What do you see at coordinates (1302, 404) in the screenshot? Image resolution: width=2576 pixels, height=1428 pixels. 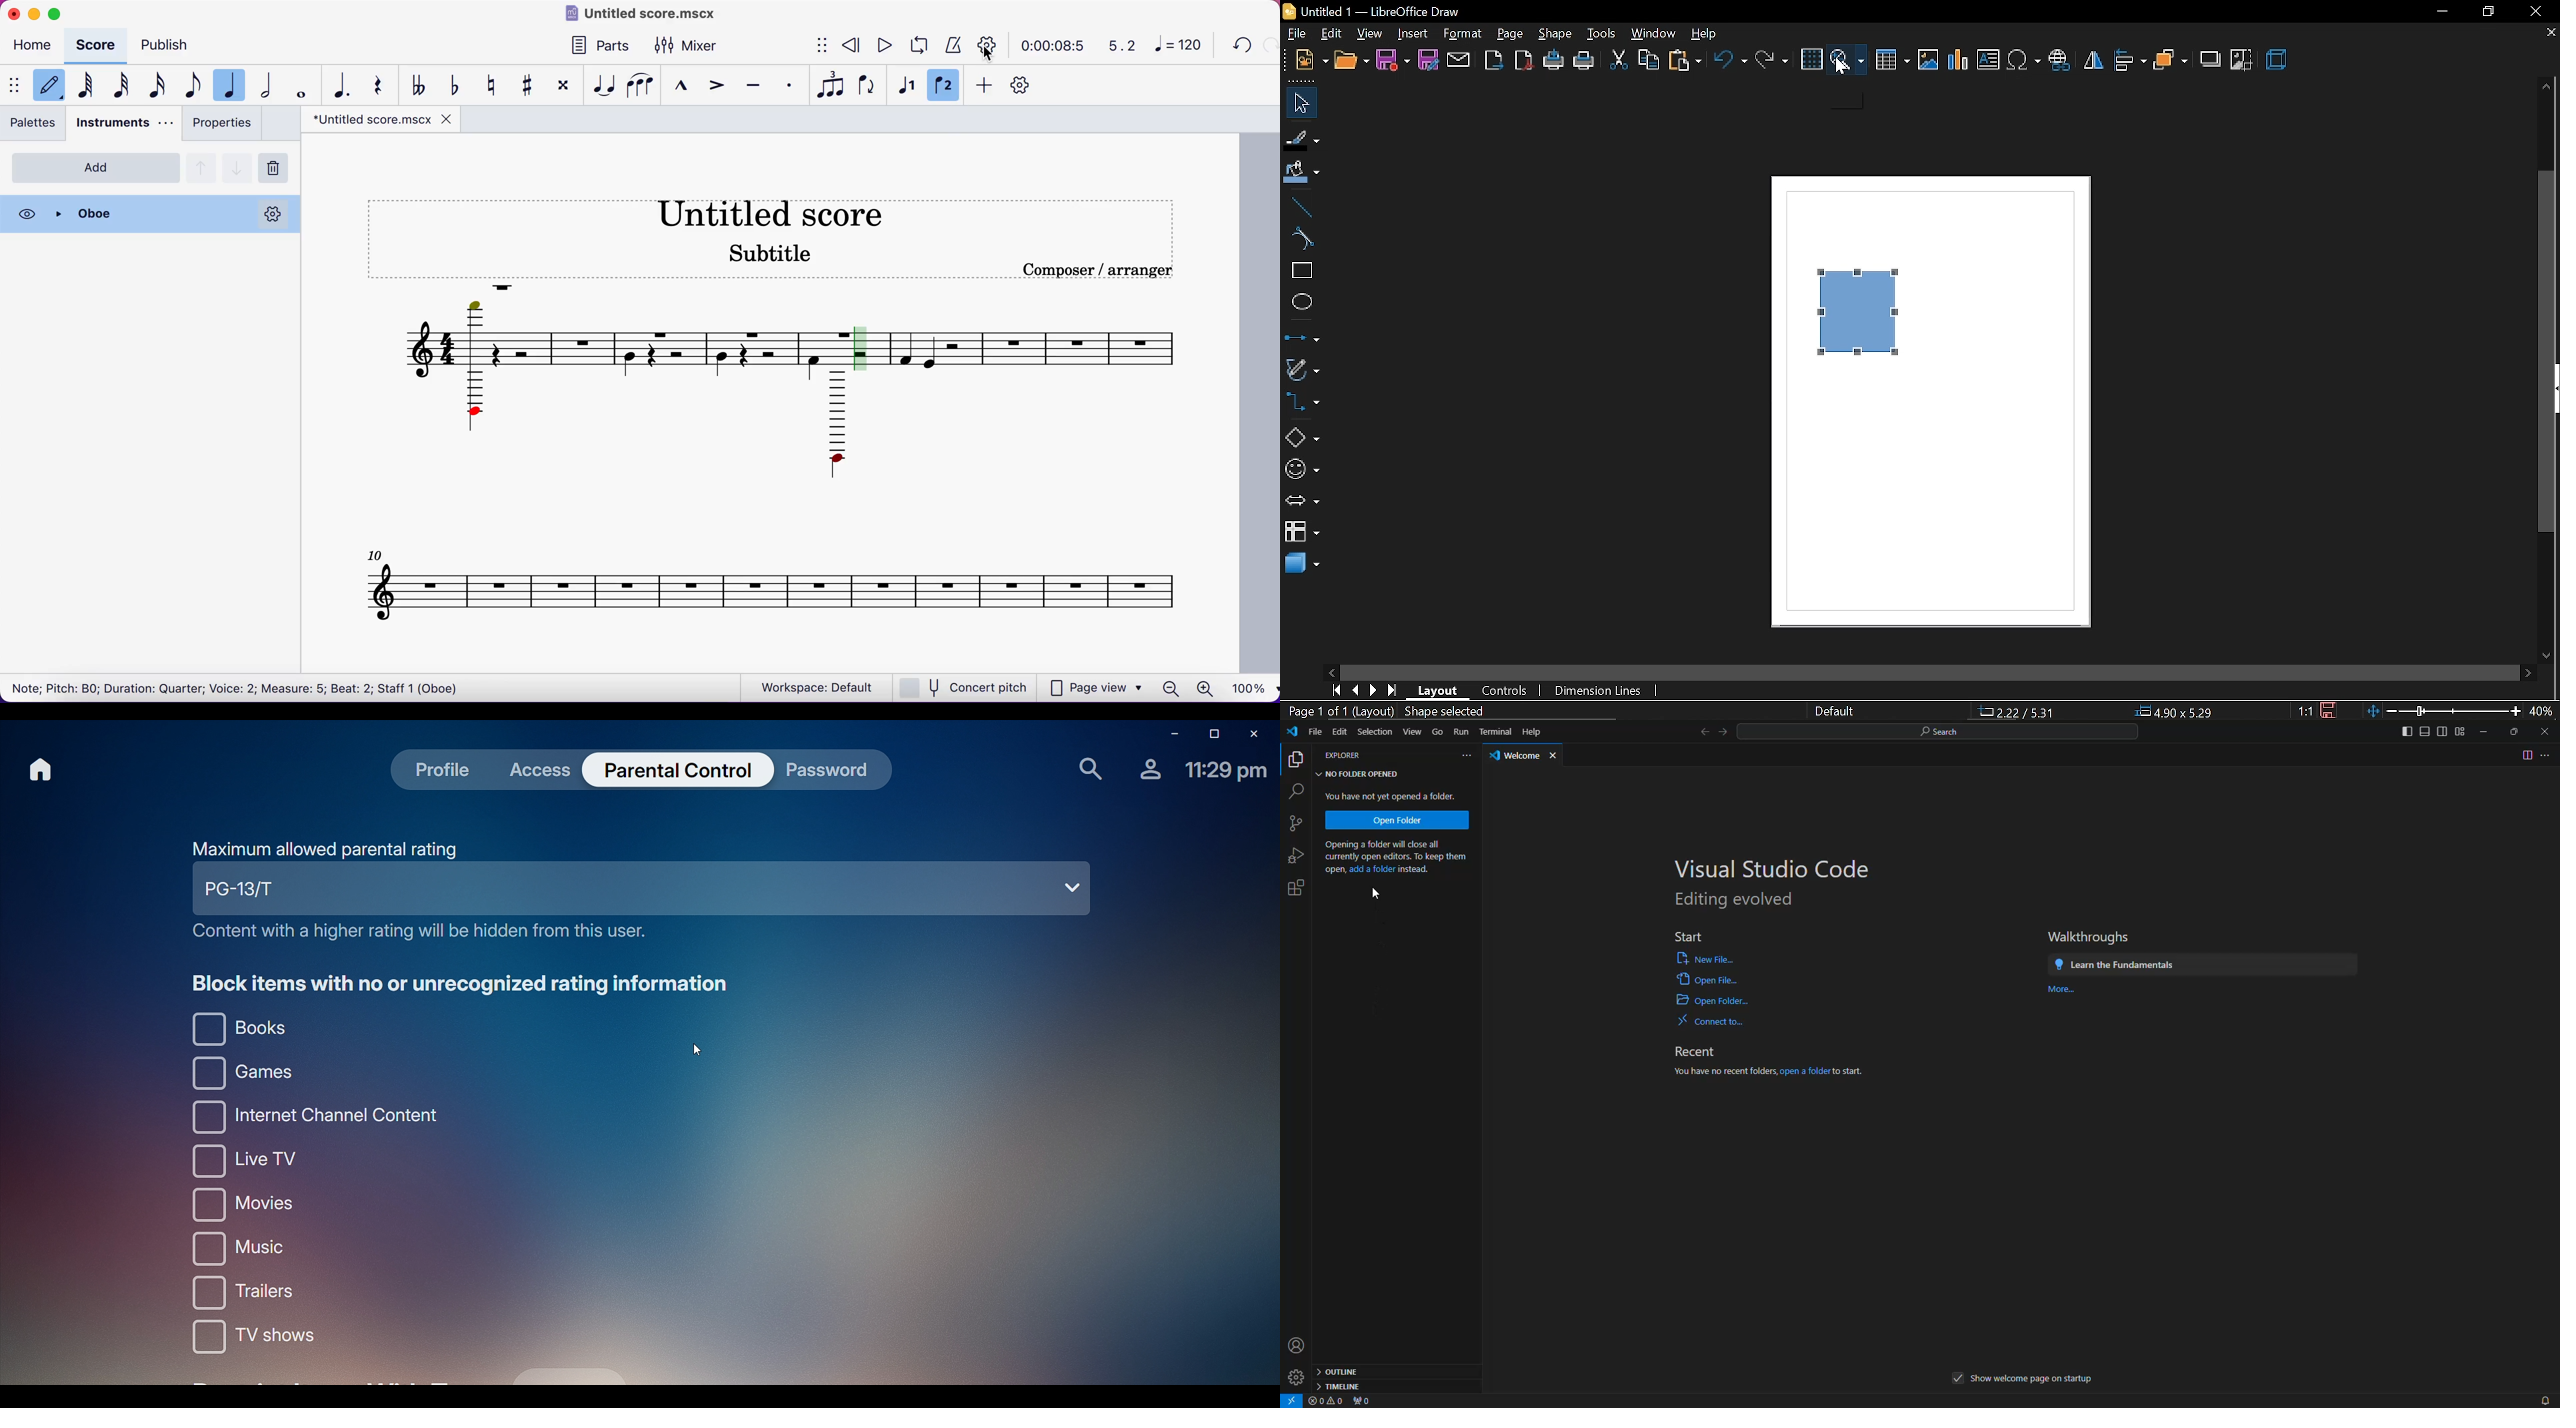 I see `connectors` at bounding box center [1302, 404].